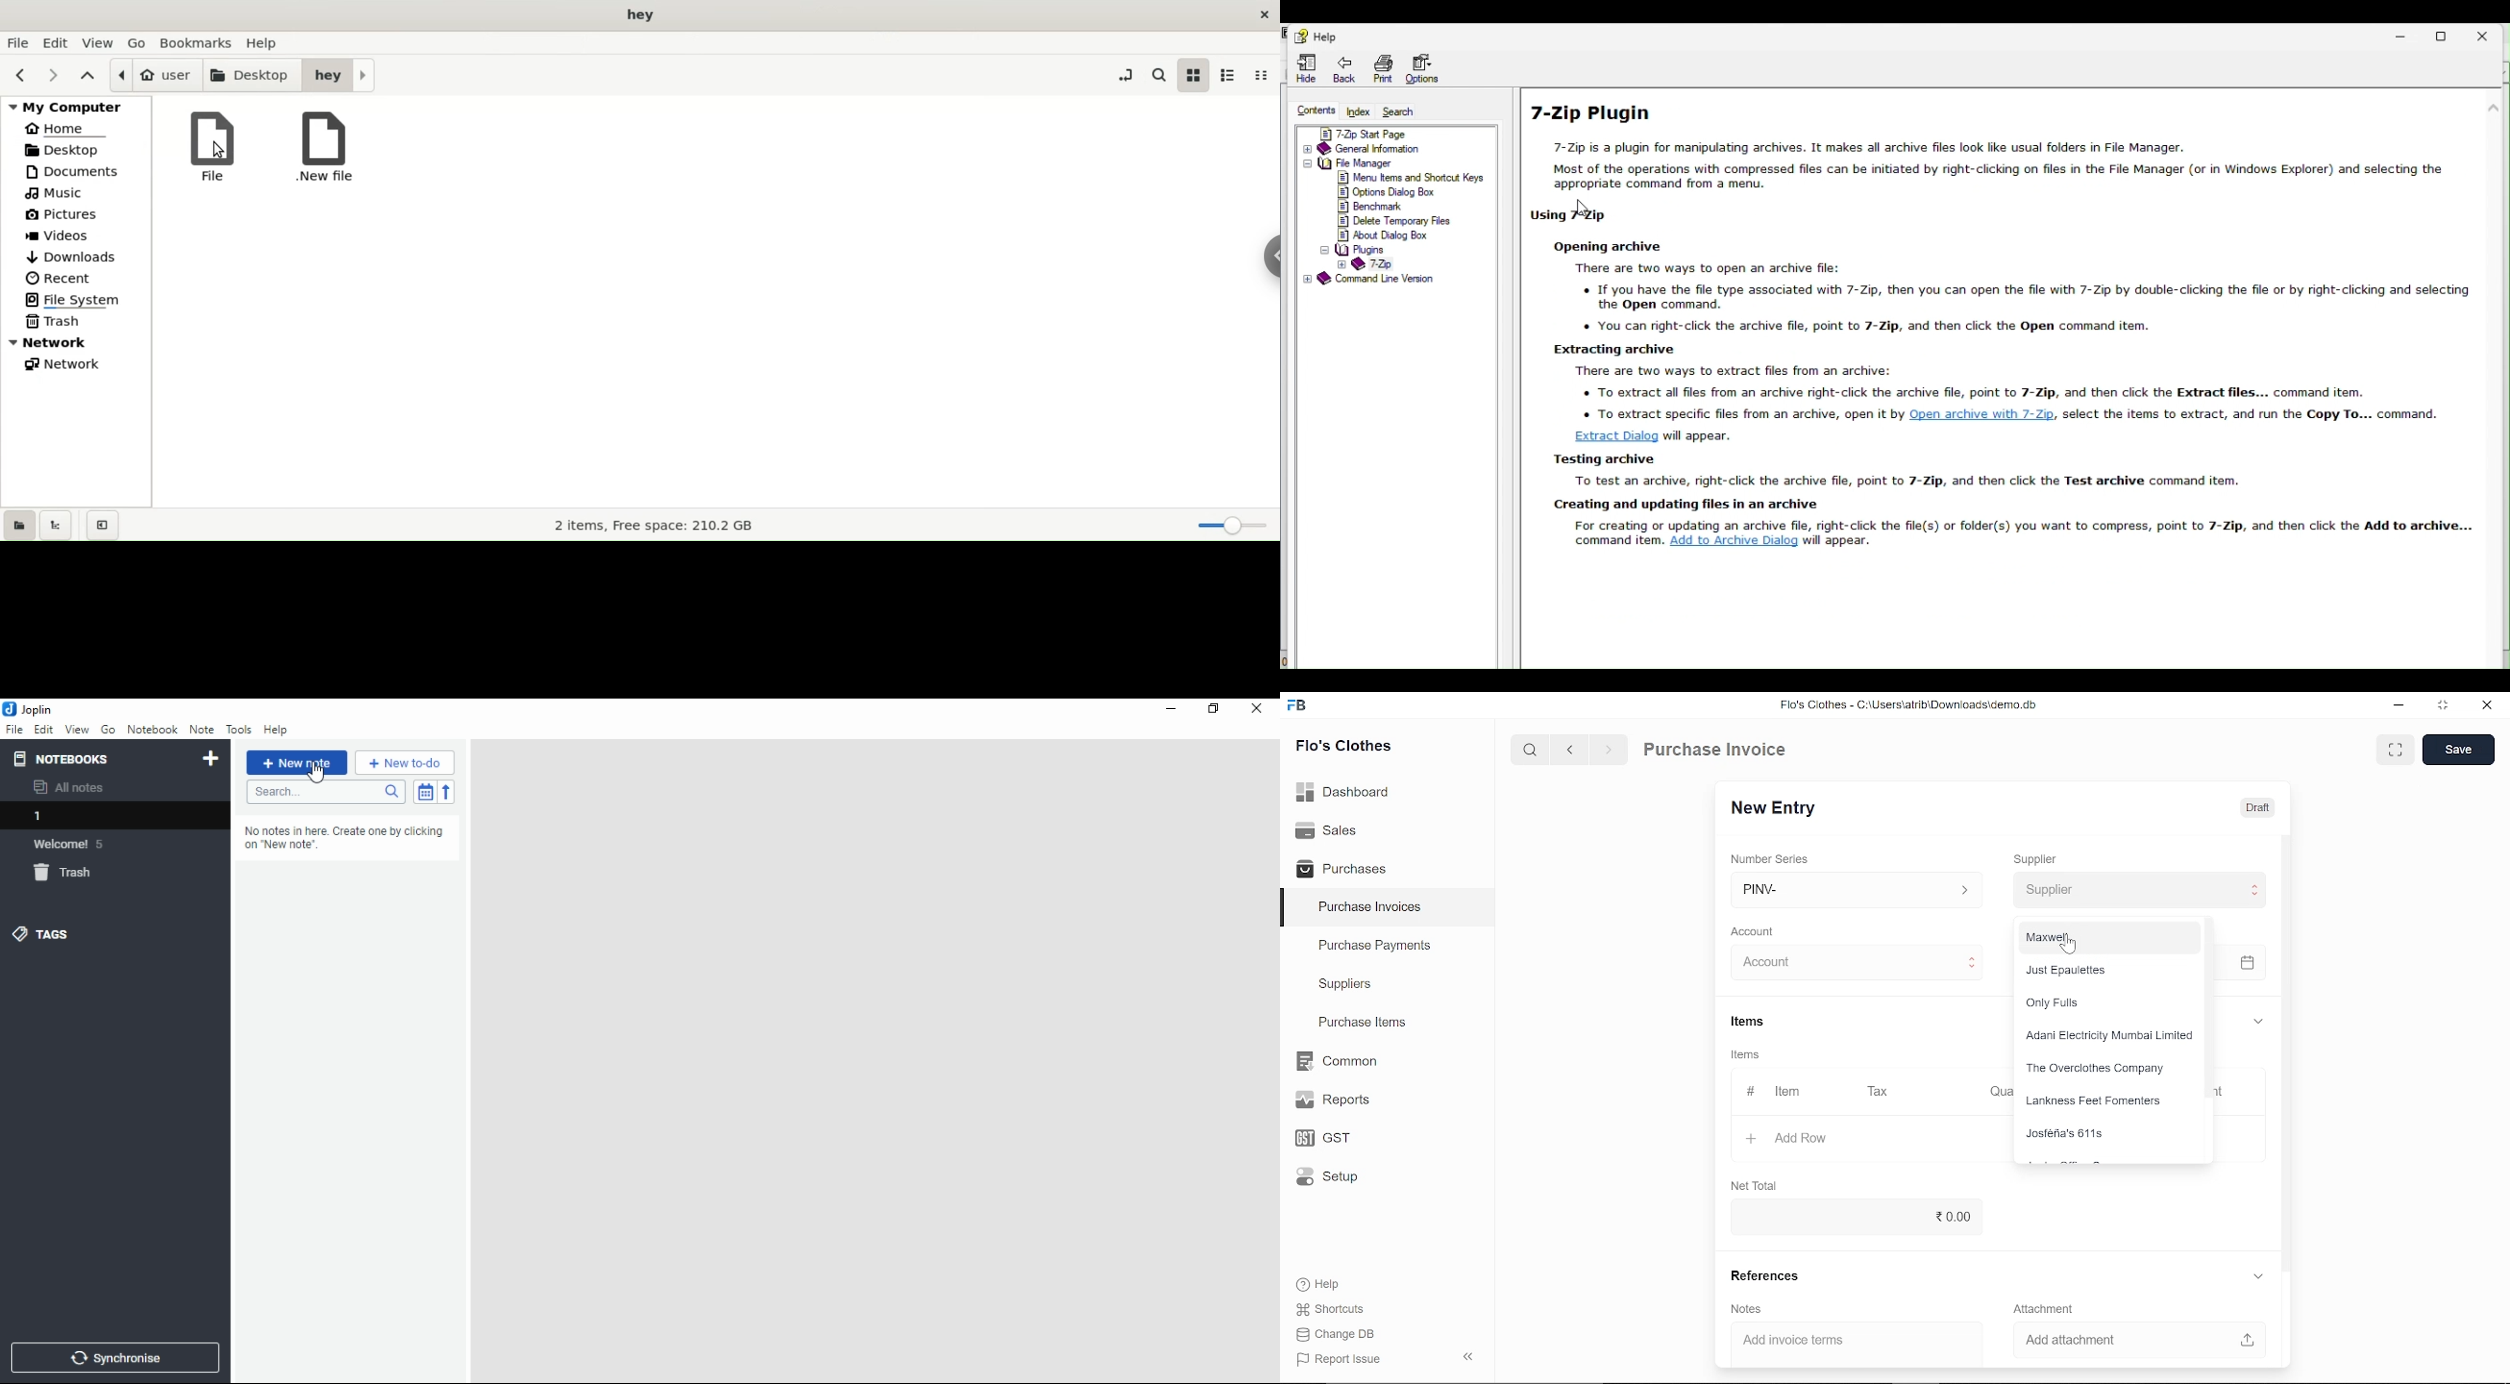  What do you see at coordinates (2043, 1308) in the screenshot?
I see `‘Attachment` at bounding box center [2043, 1308].